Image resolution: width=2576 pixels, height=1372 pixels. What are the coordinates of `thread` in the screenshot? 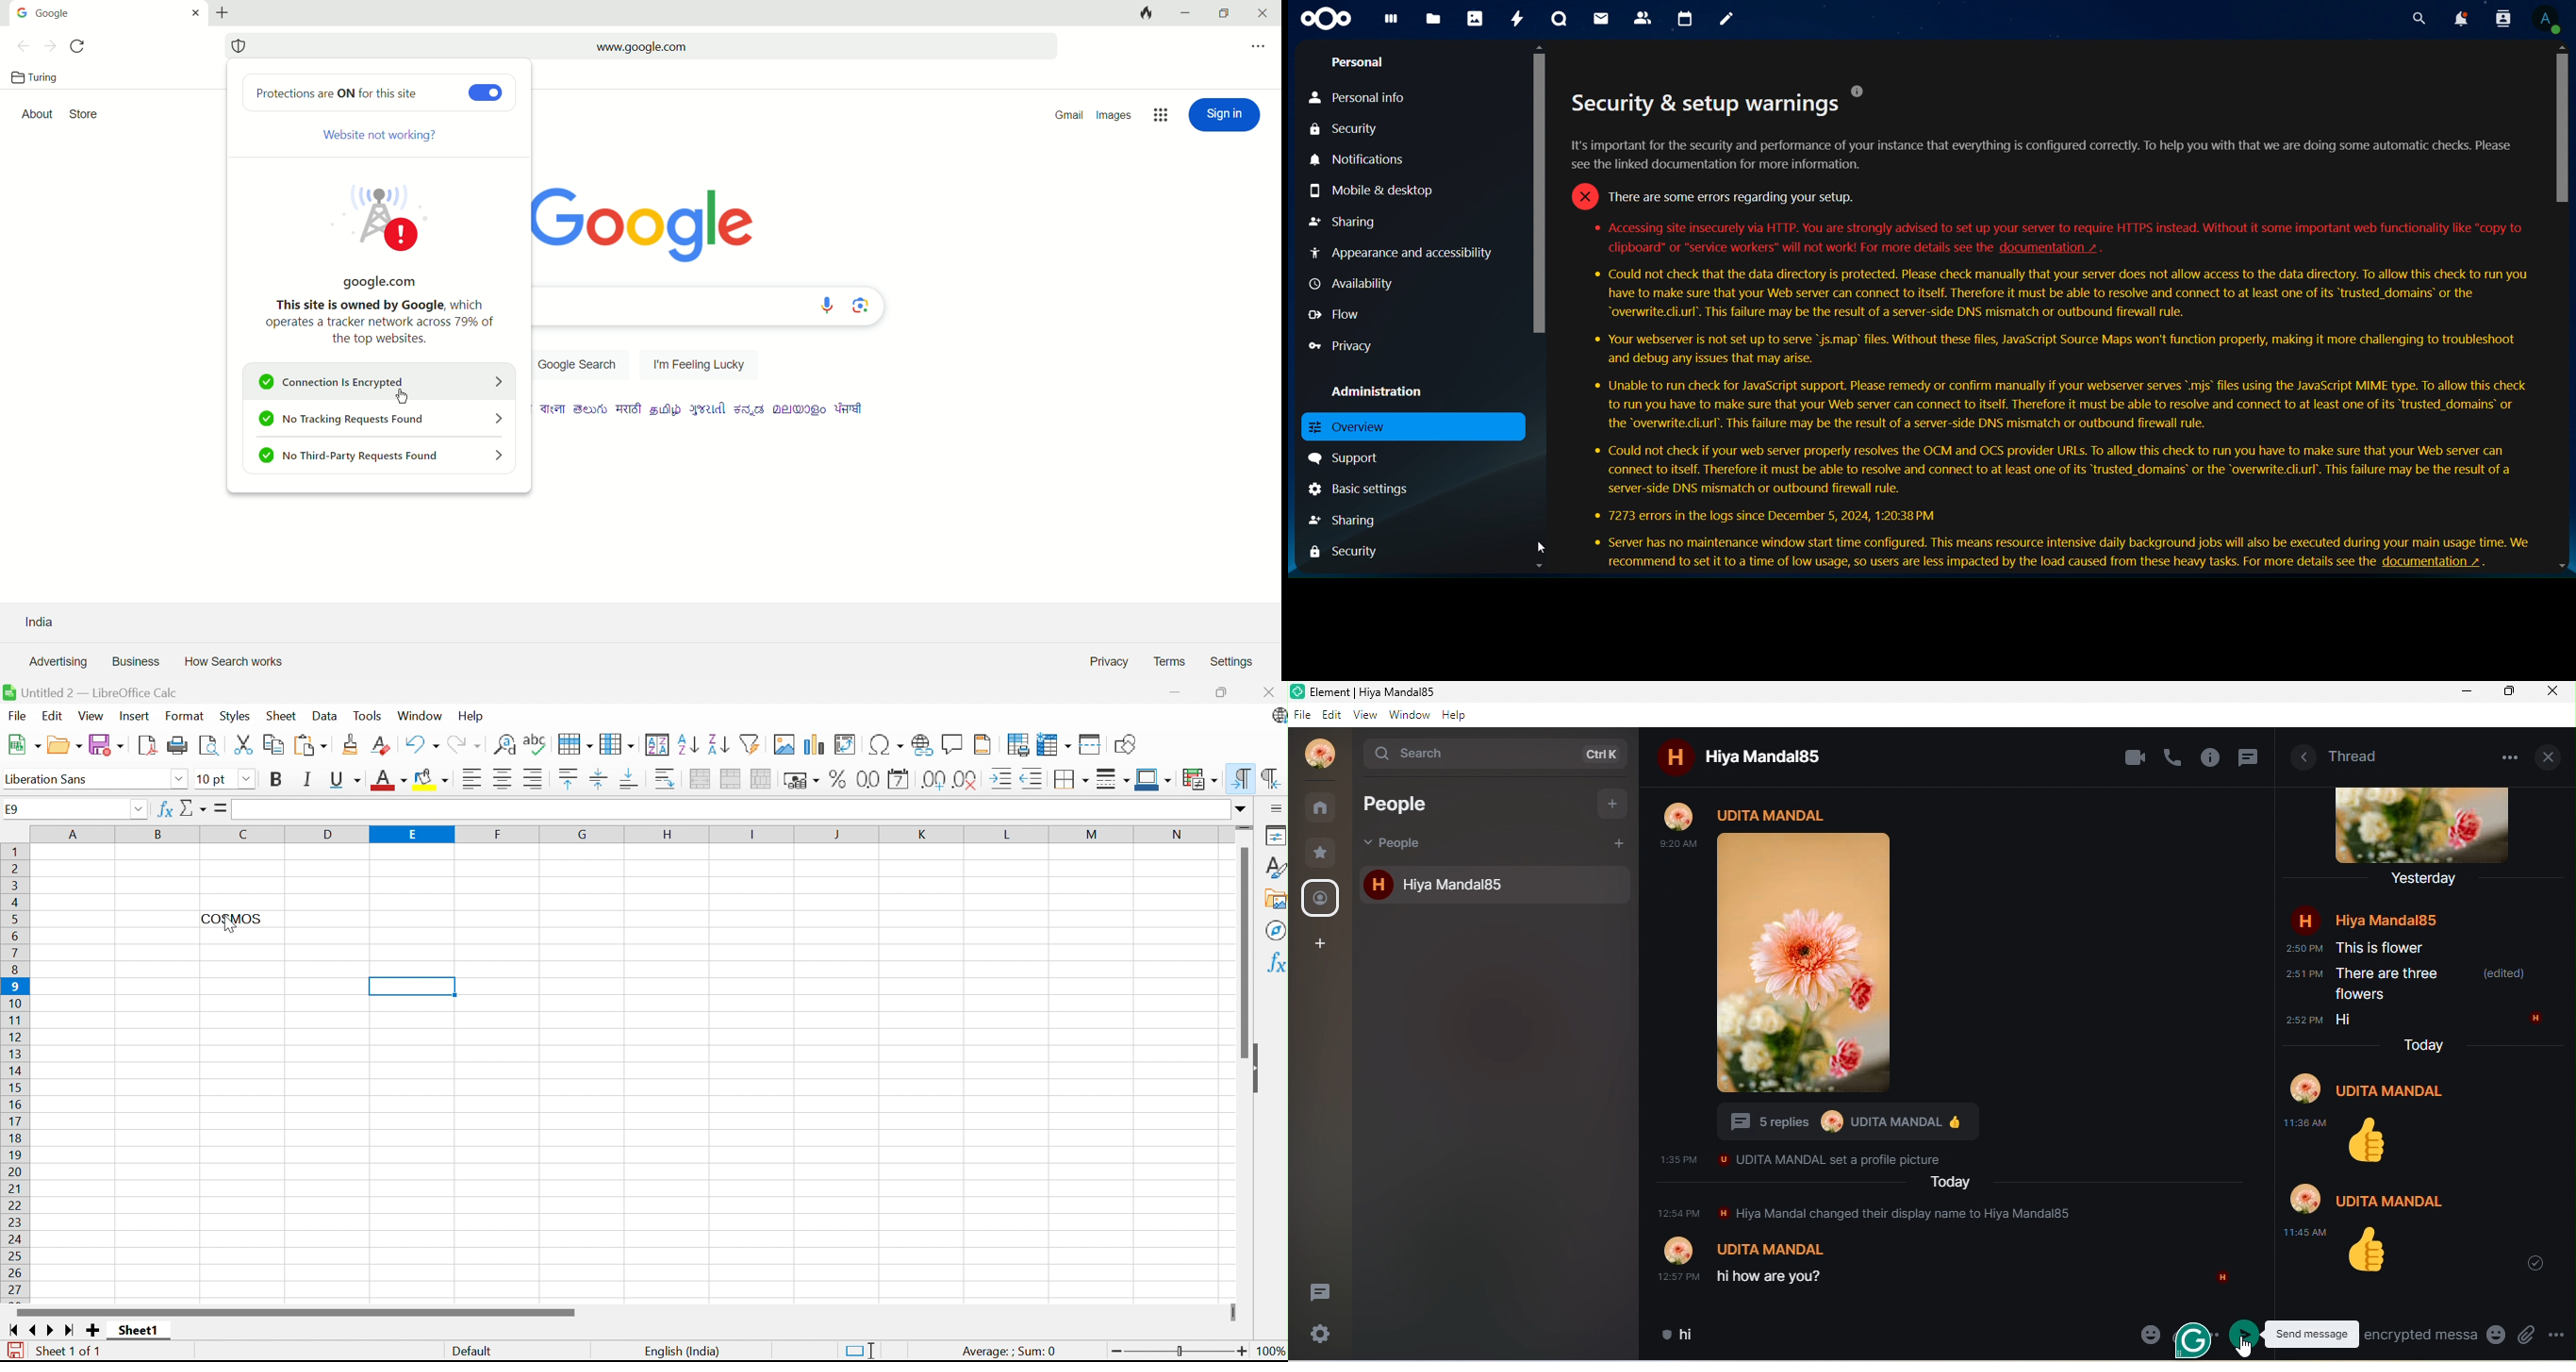 It's located at (1321, 1292).